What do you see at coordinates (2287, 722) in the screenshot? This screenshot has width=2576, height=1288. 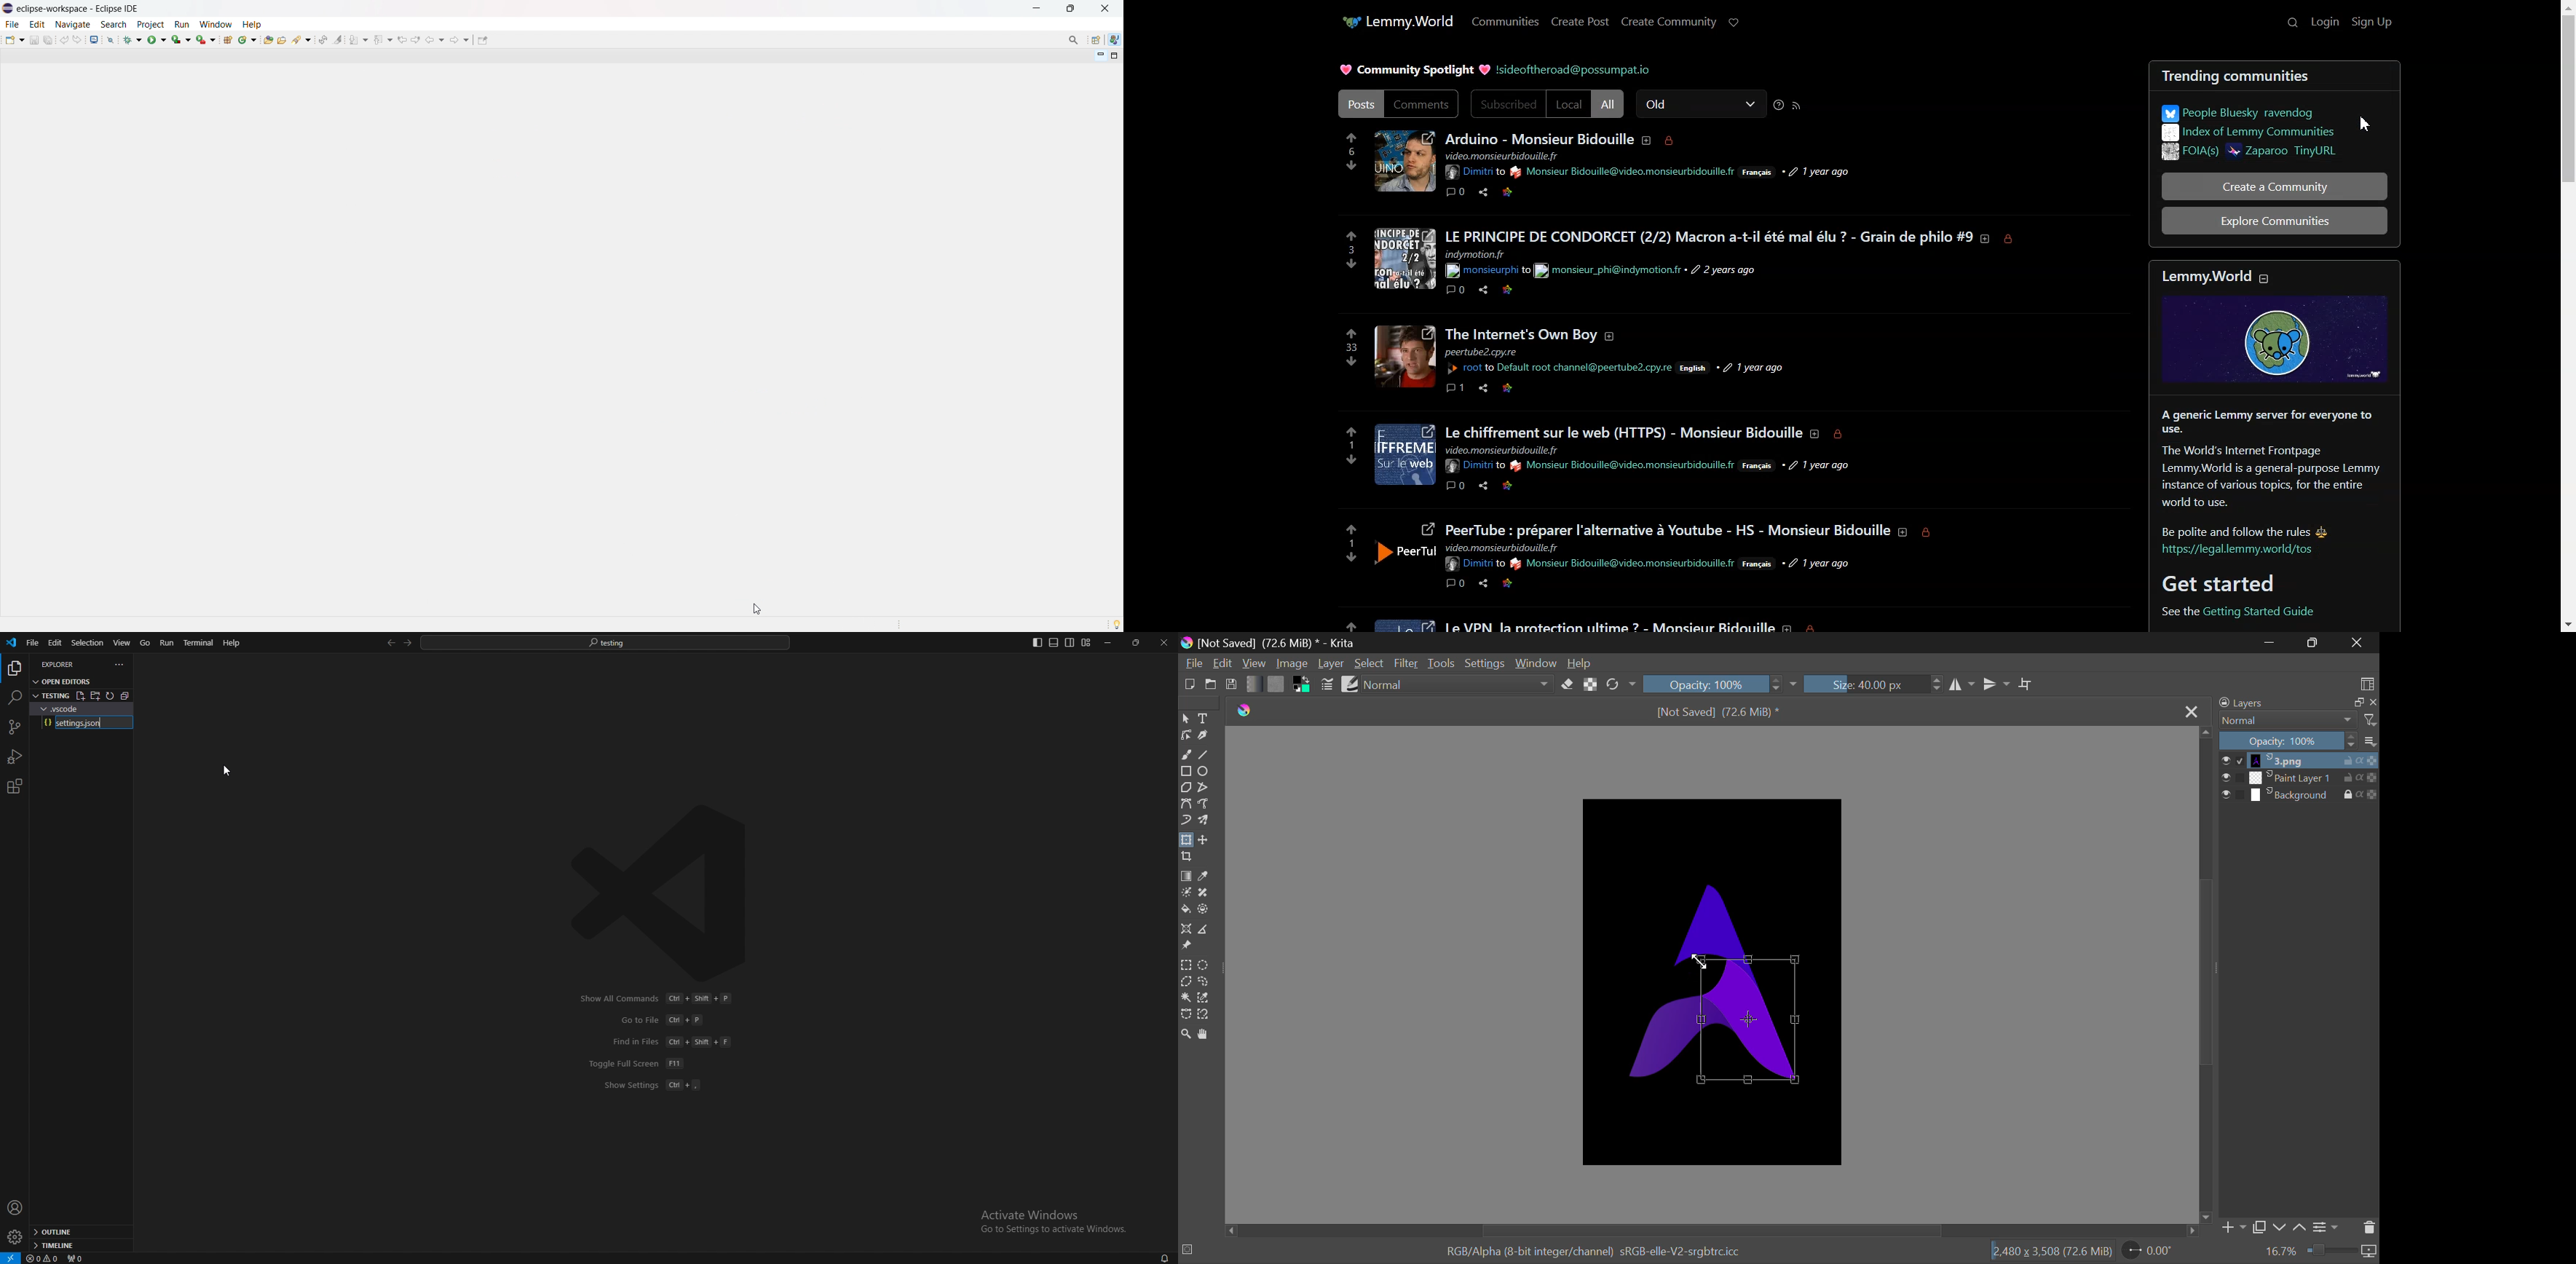 I see `Blending Modes` at bounding box center [2287, 722].